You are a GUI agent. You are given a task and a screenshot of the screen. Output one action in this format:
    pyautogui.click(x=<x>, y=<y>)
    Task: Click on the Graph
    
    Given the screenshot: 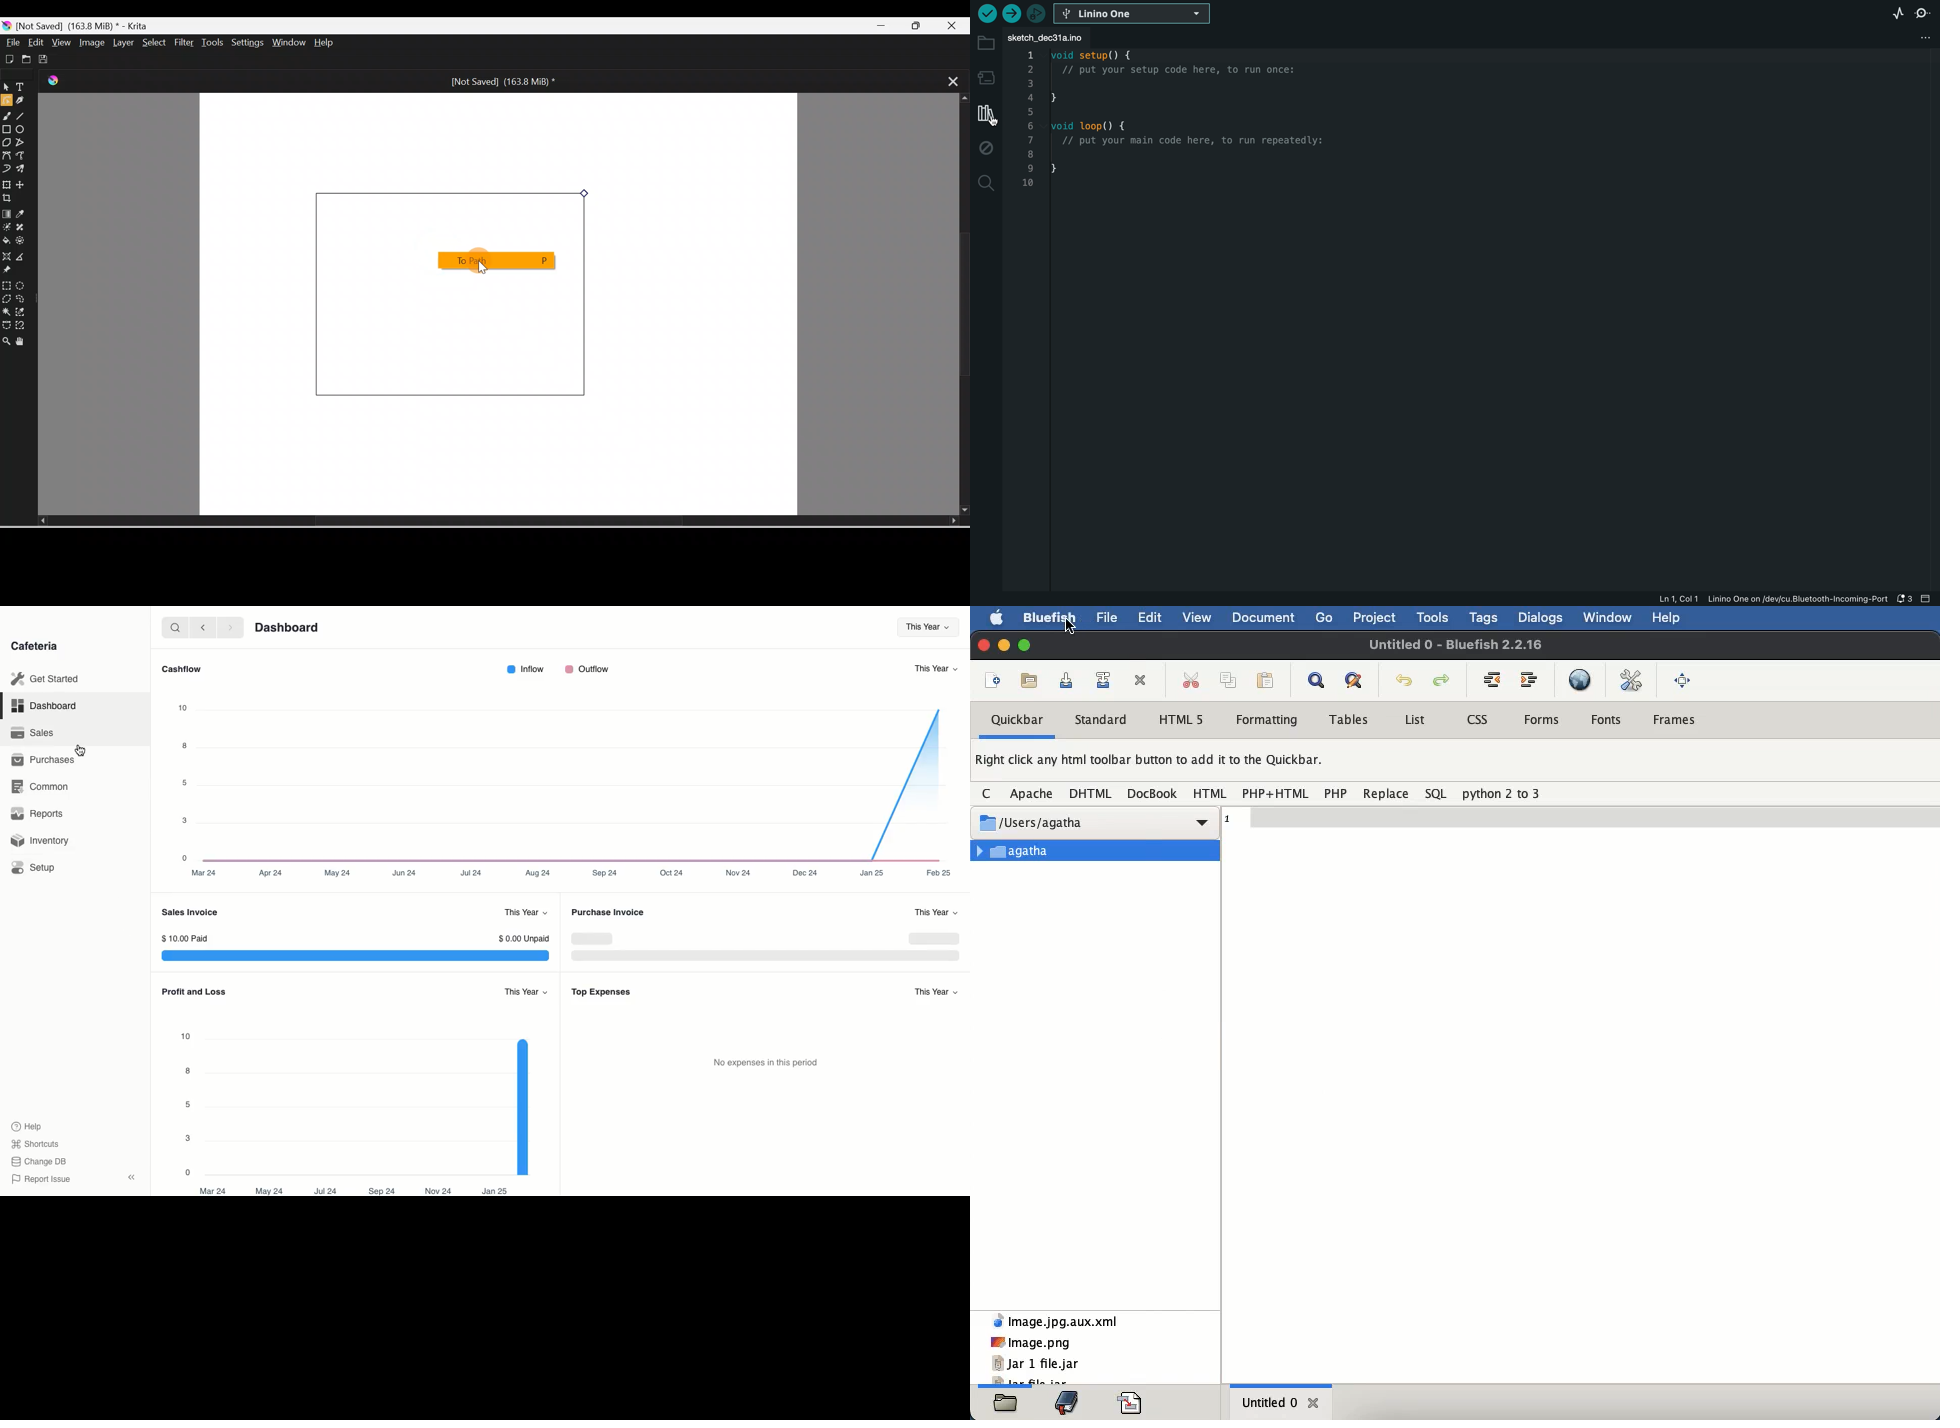 What is the action you would take?
    pyautogui.click(x=577, y=778)
    